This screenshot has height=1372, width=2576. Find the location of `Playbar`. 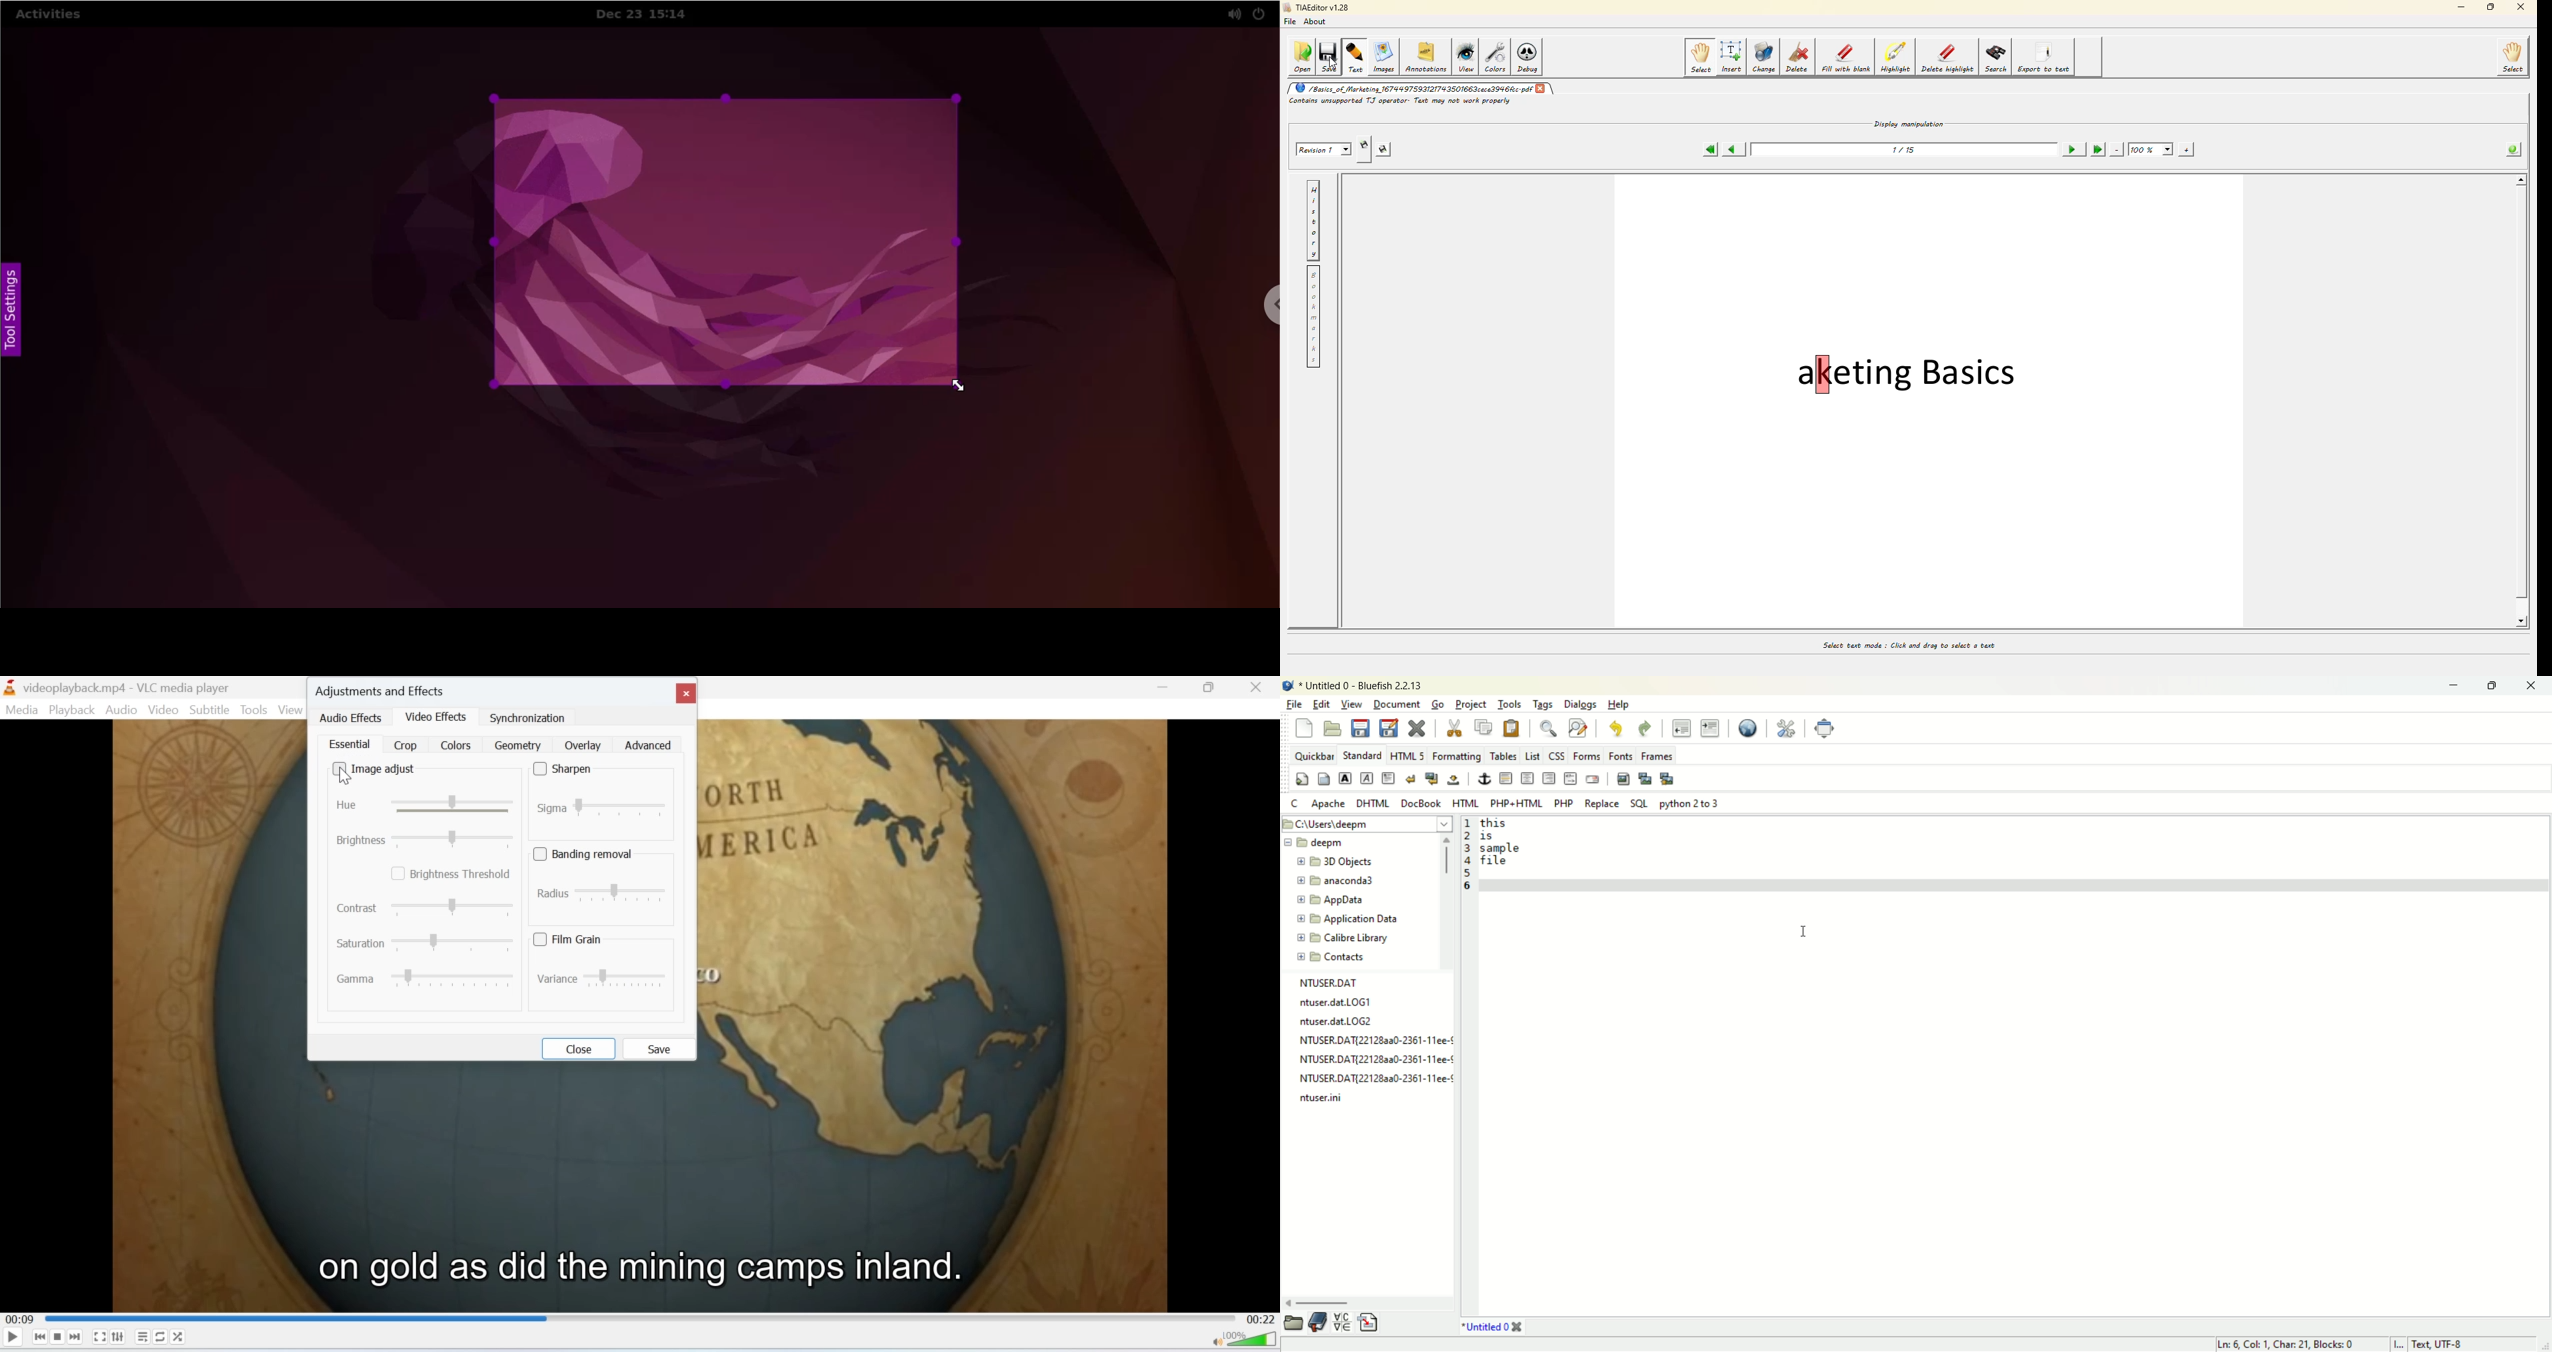

Playbar is located at coordinates (640, 1317).